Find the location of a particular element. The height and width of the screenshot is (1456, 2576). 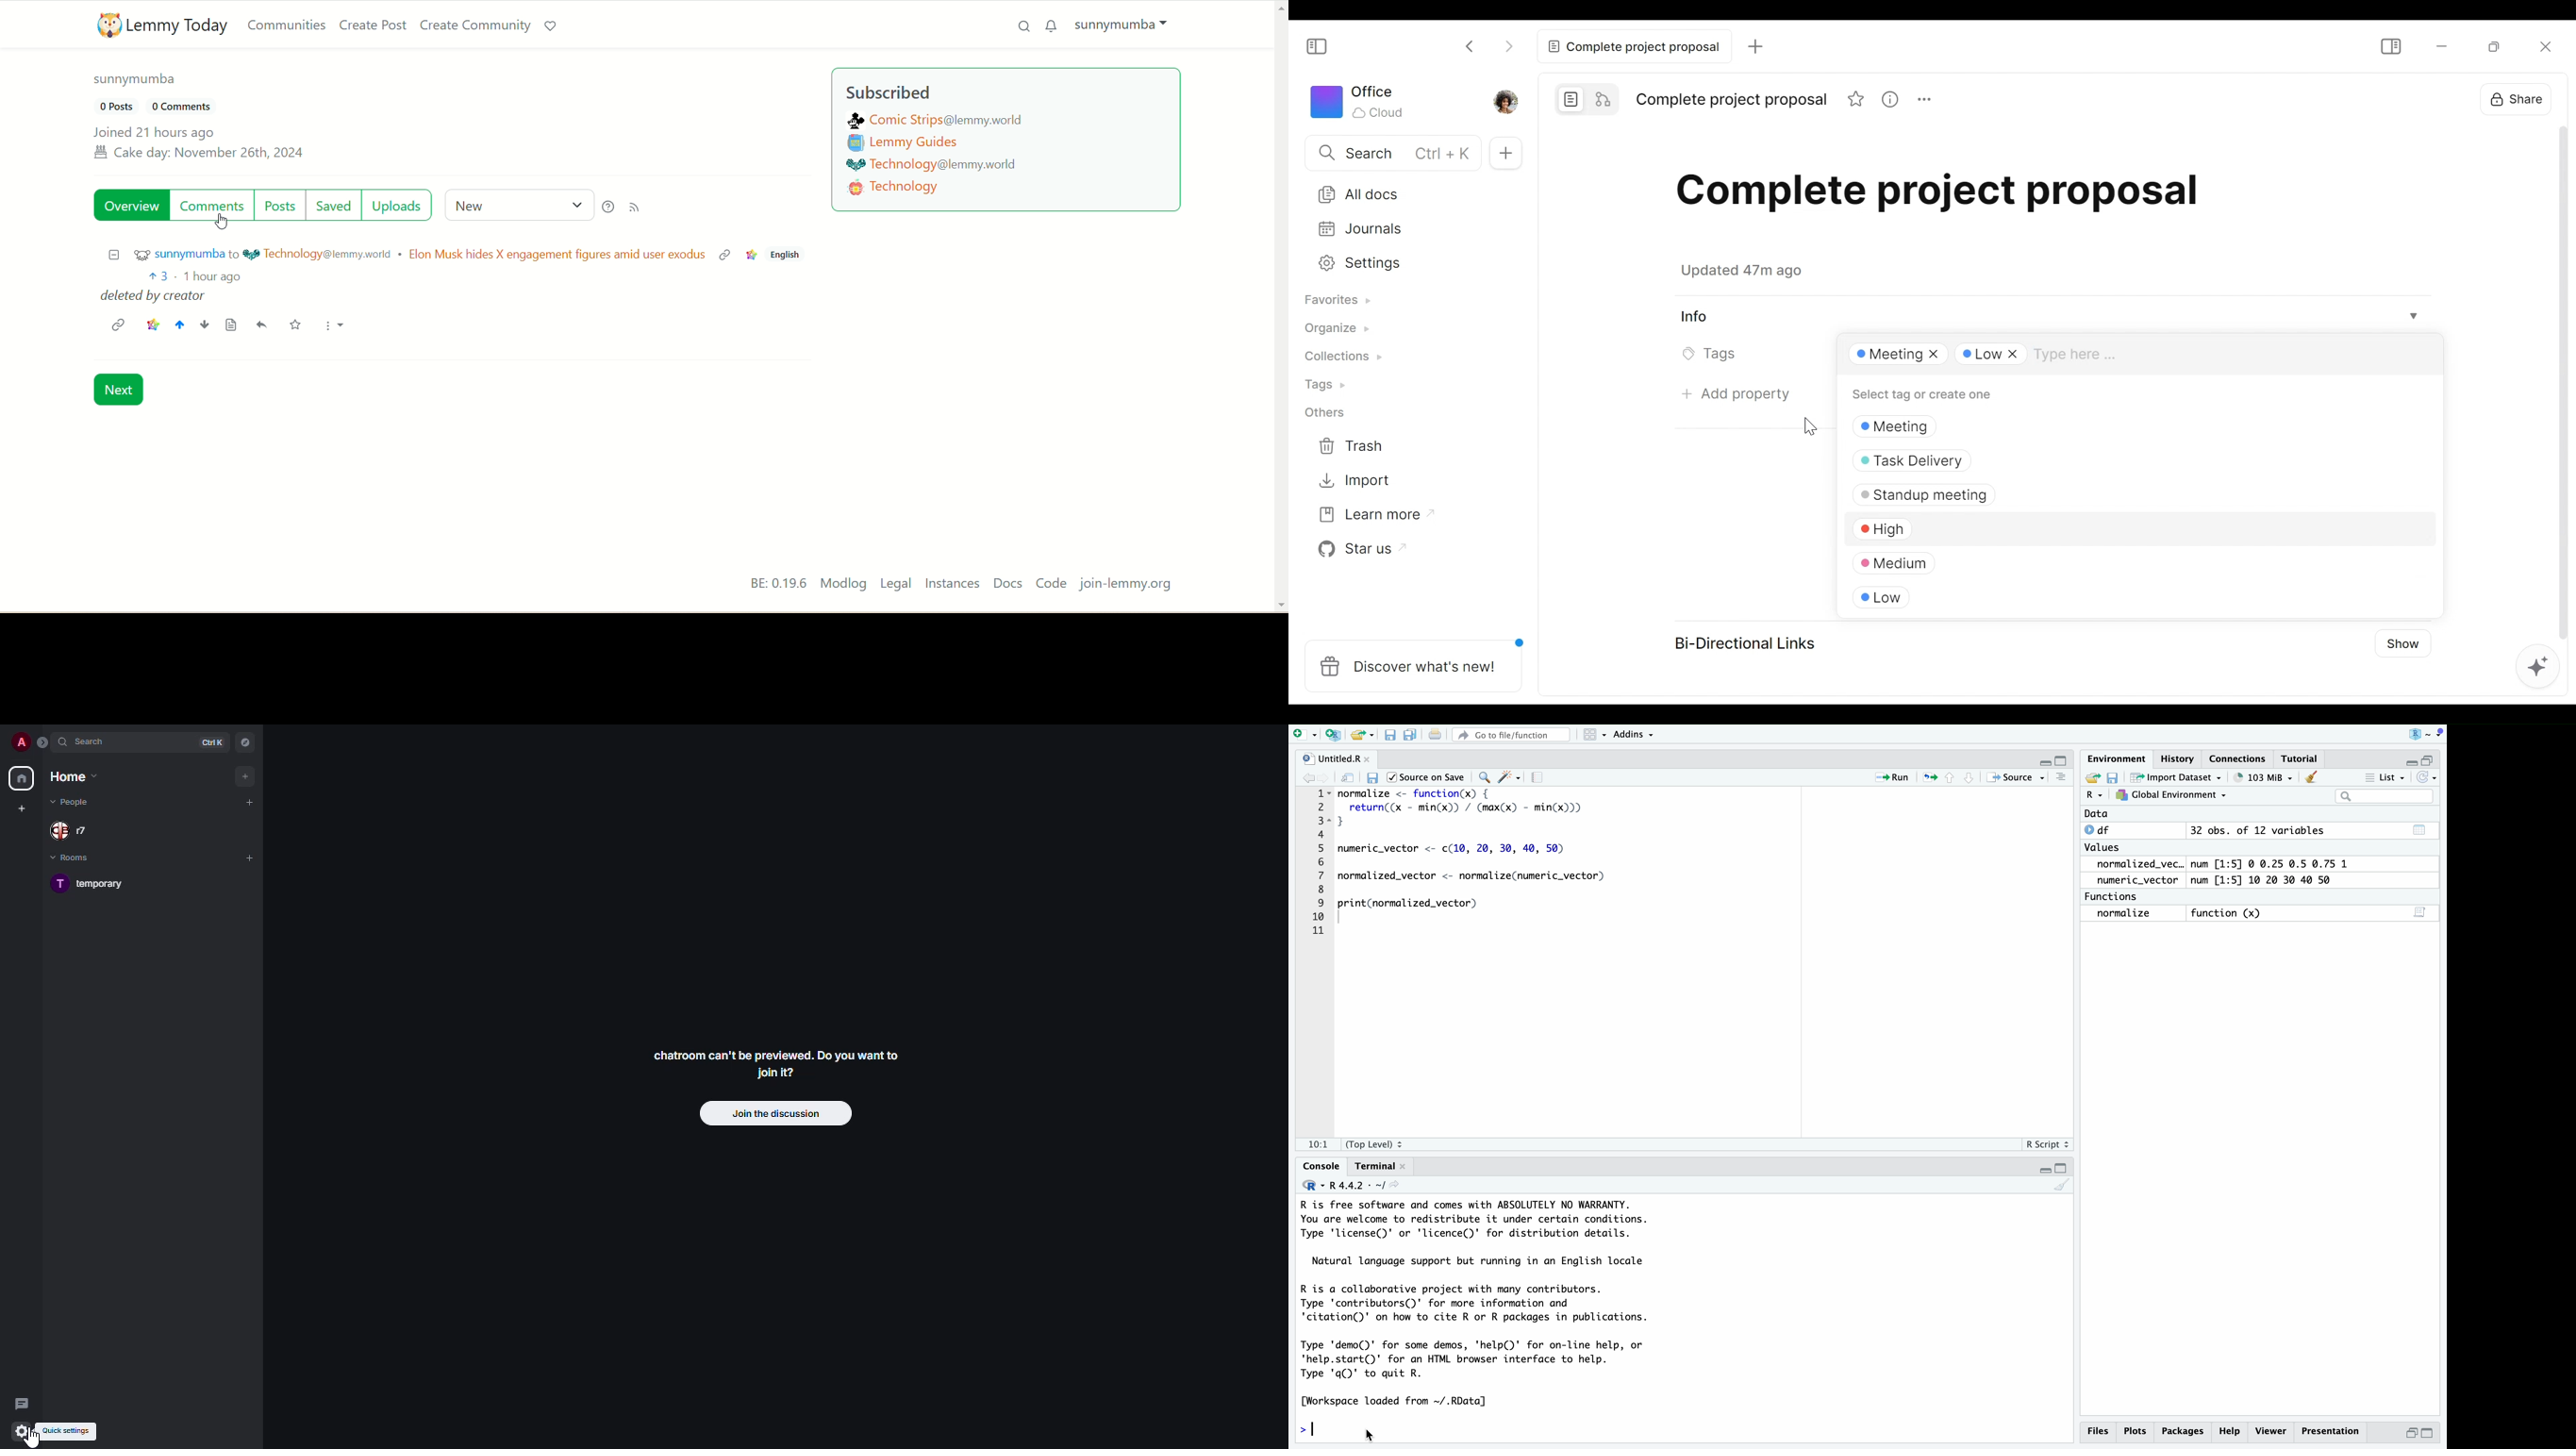

Save current document (Ctrl + S) is located at coordinates (1389, 736).